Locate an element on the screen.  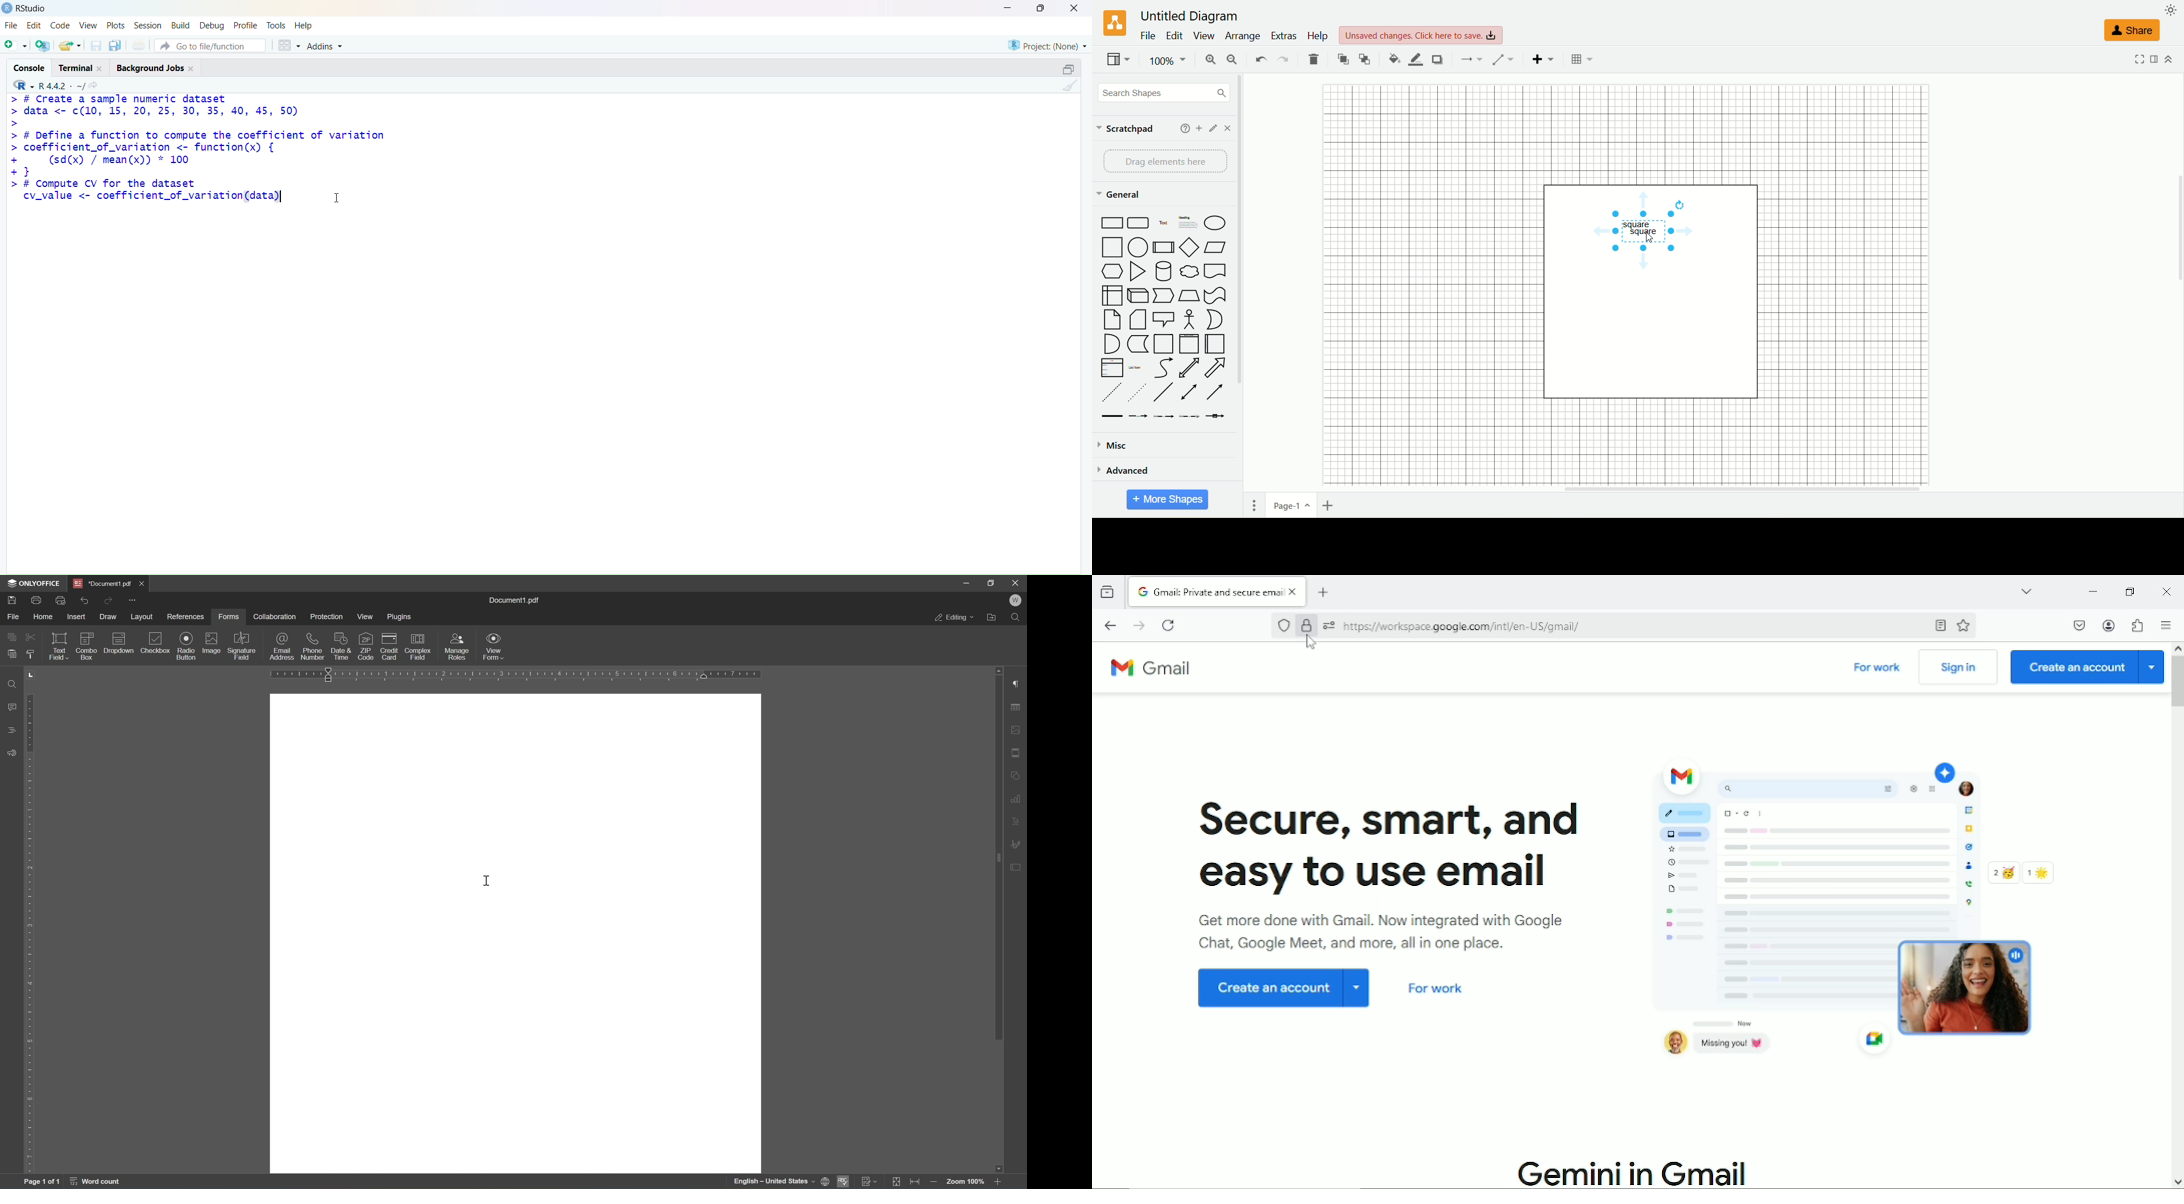
misc is located at coordinates (1117, 444).